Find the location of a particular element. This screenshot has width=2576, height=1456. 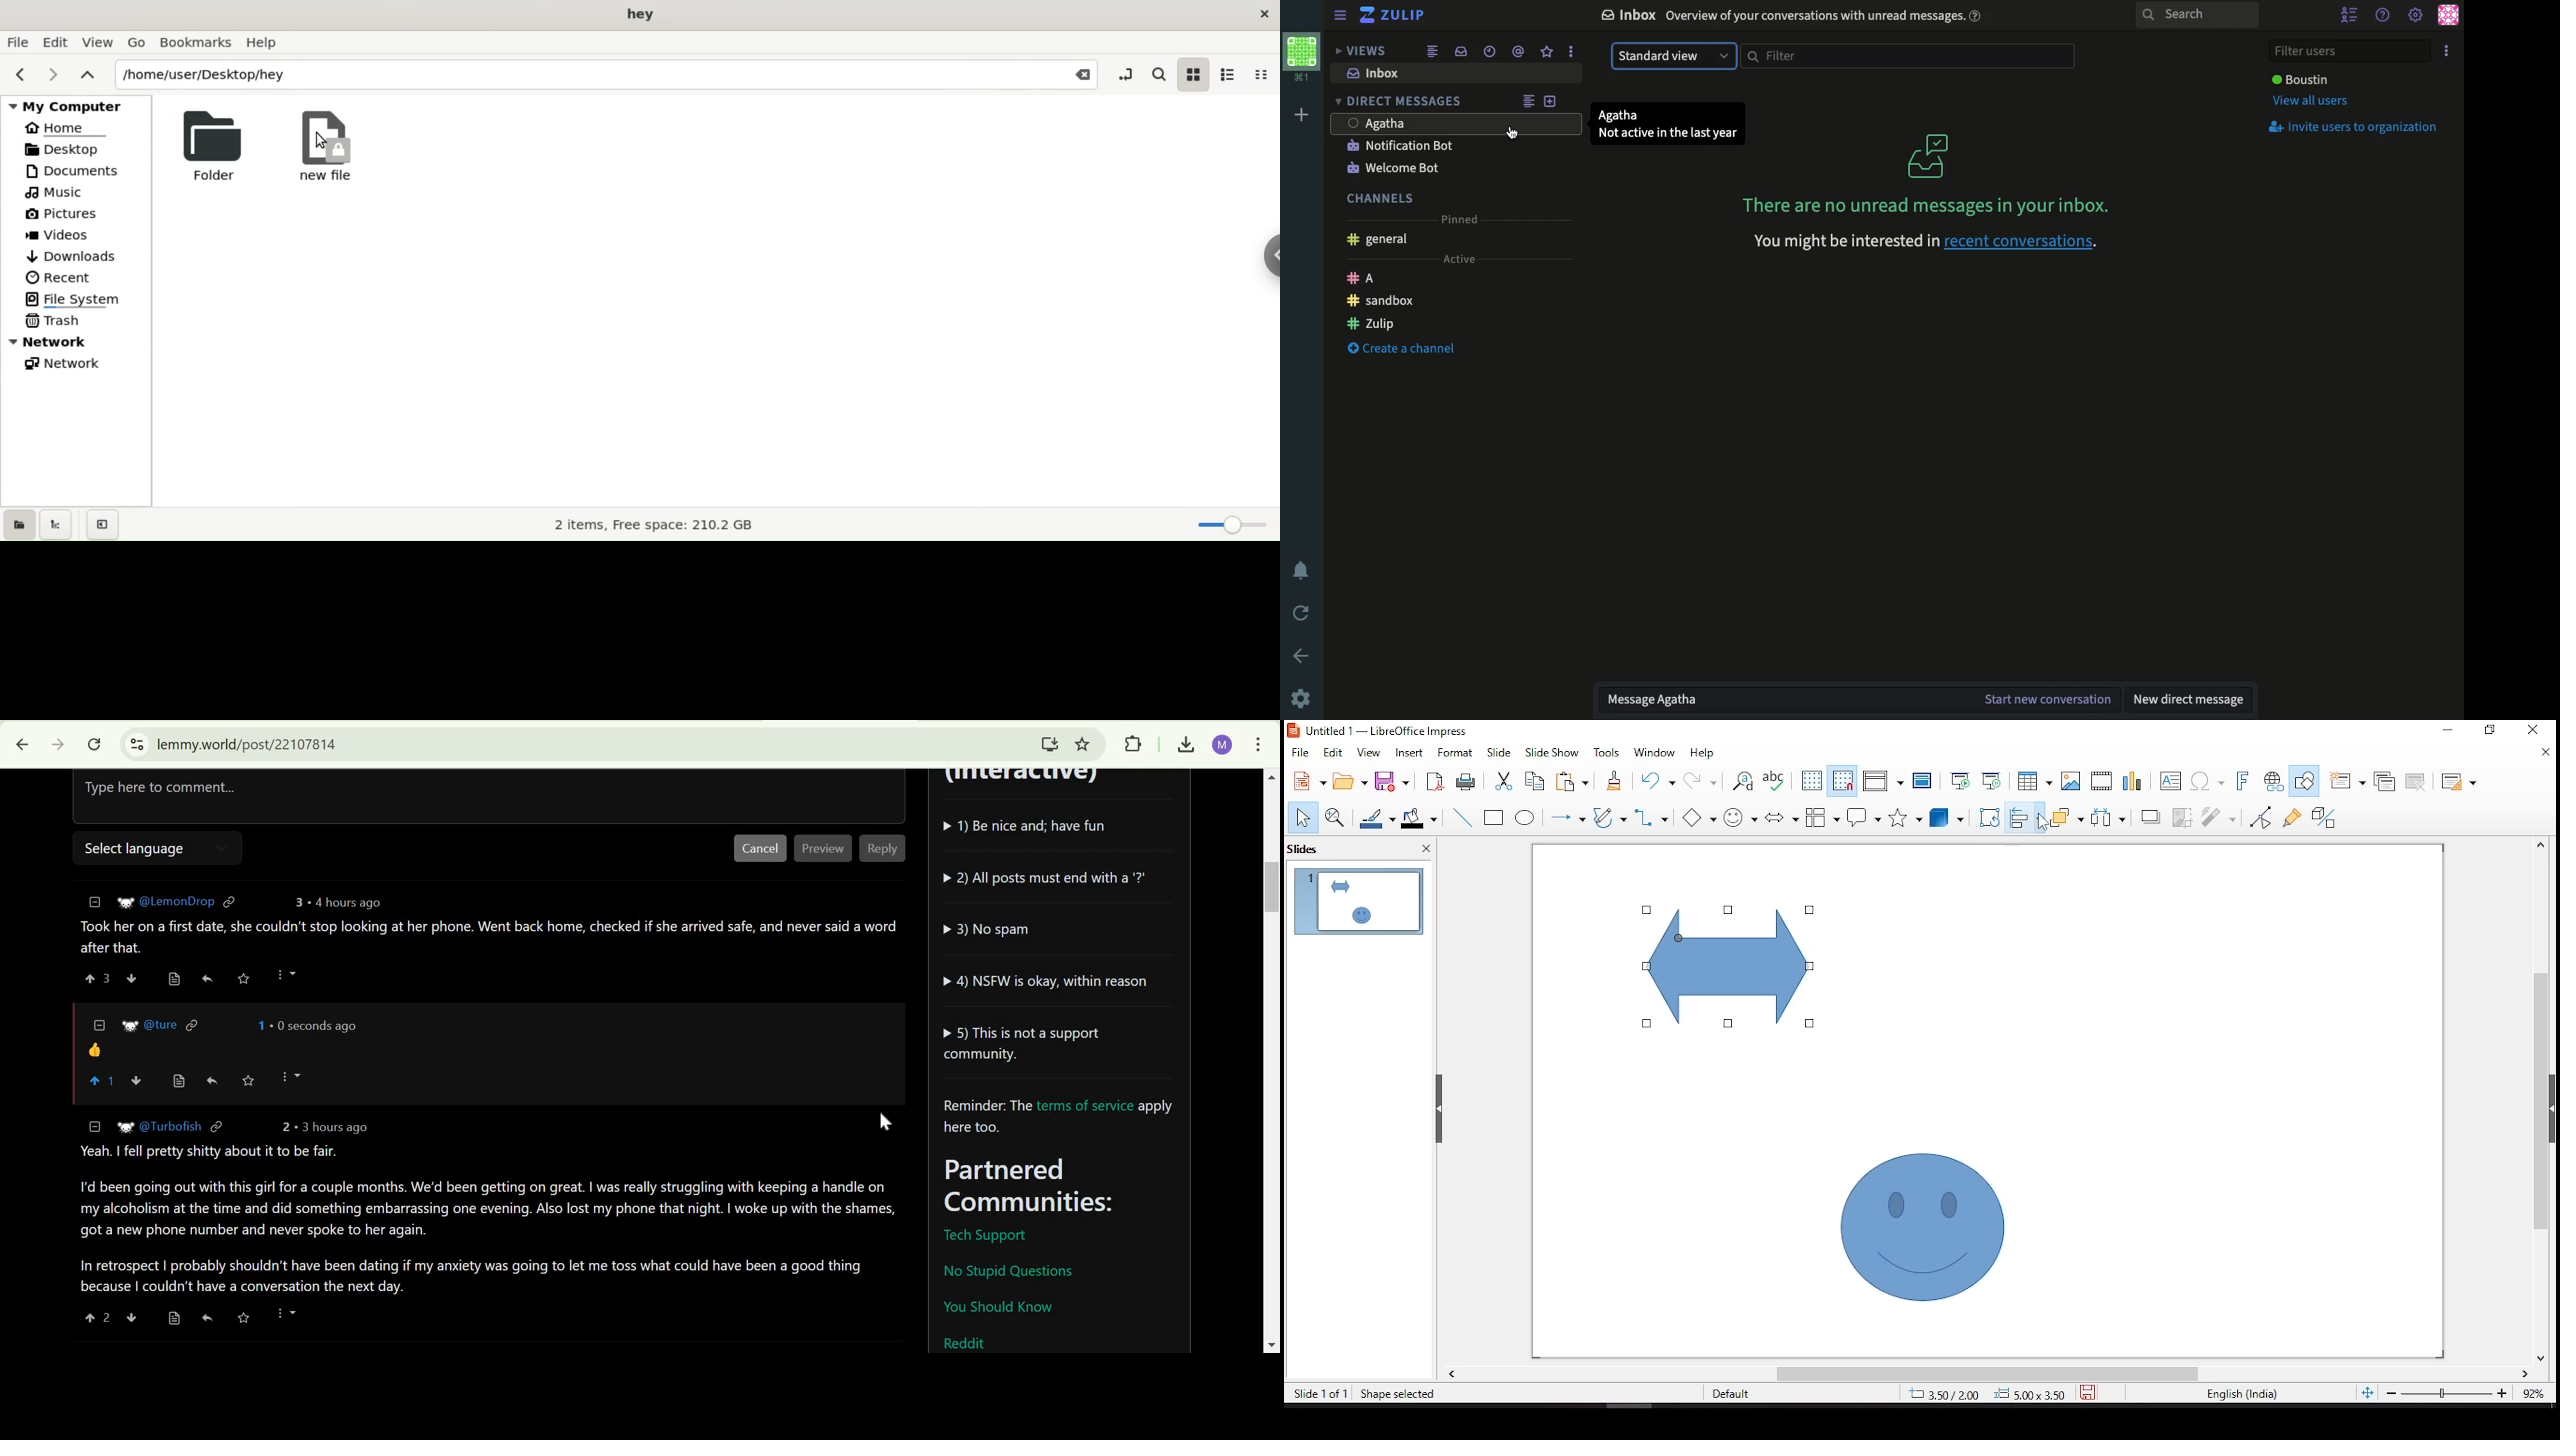

Inbox is located at coordinates (1786, 15).